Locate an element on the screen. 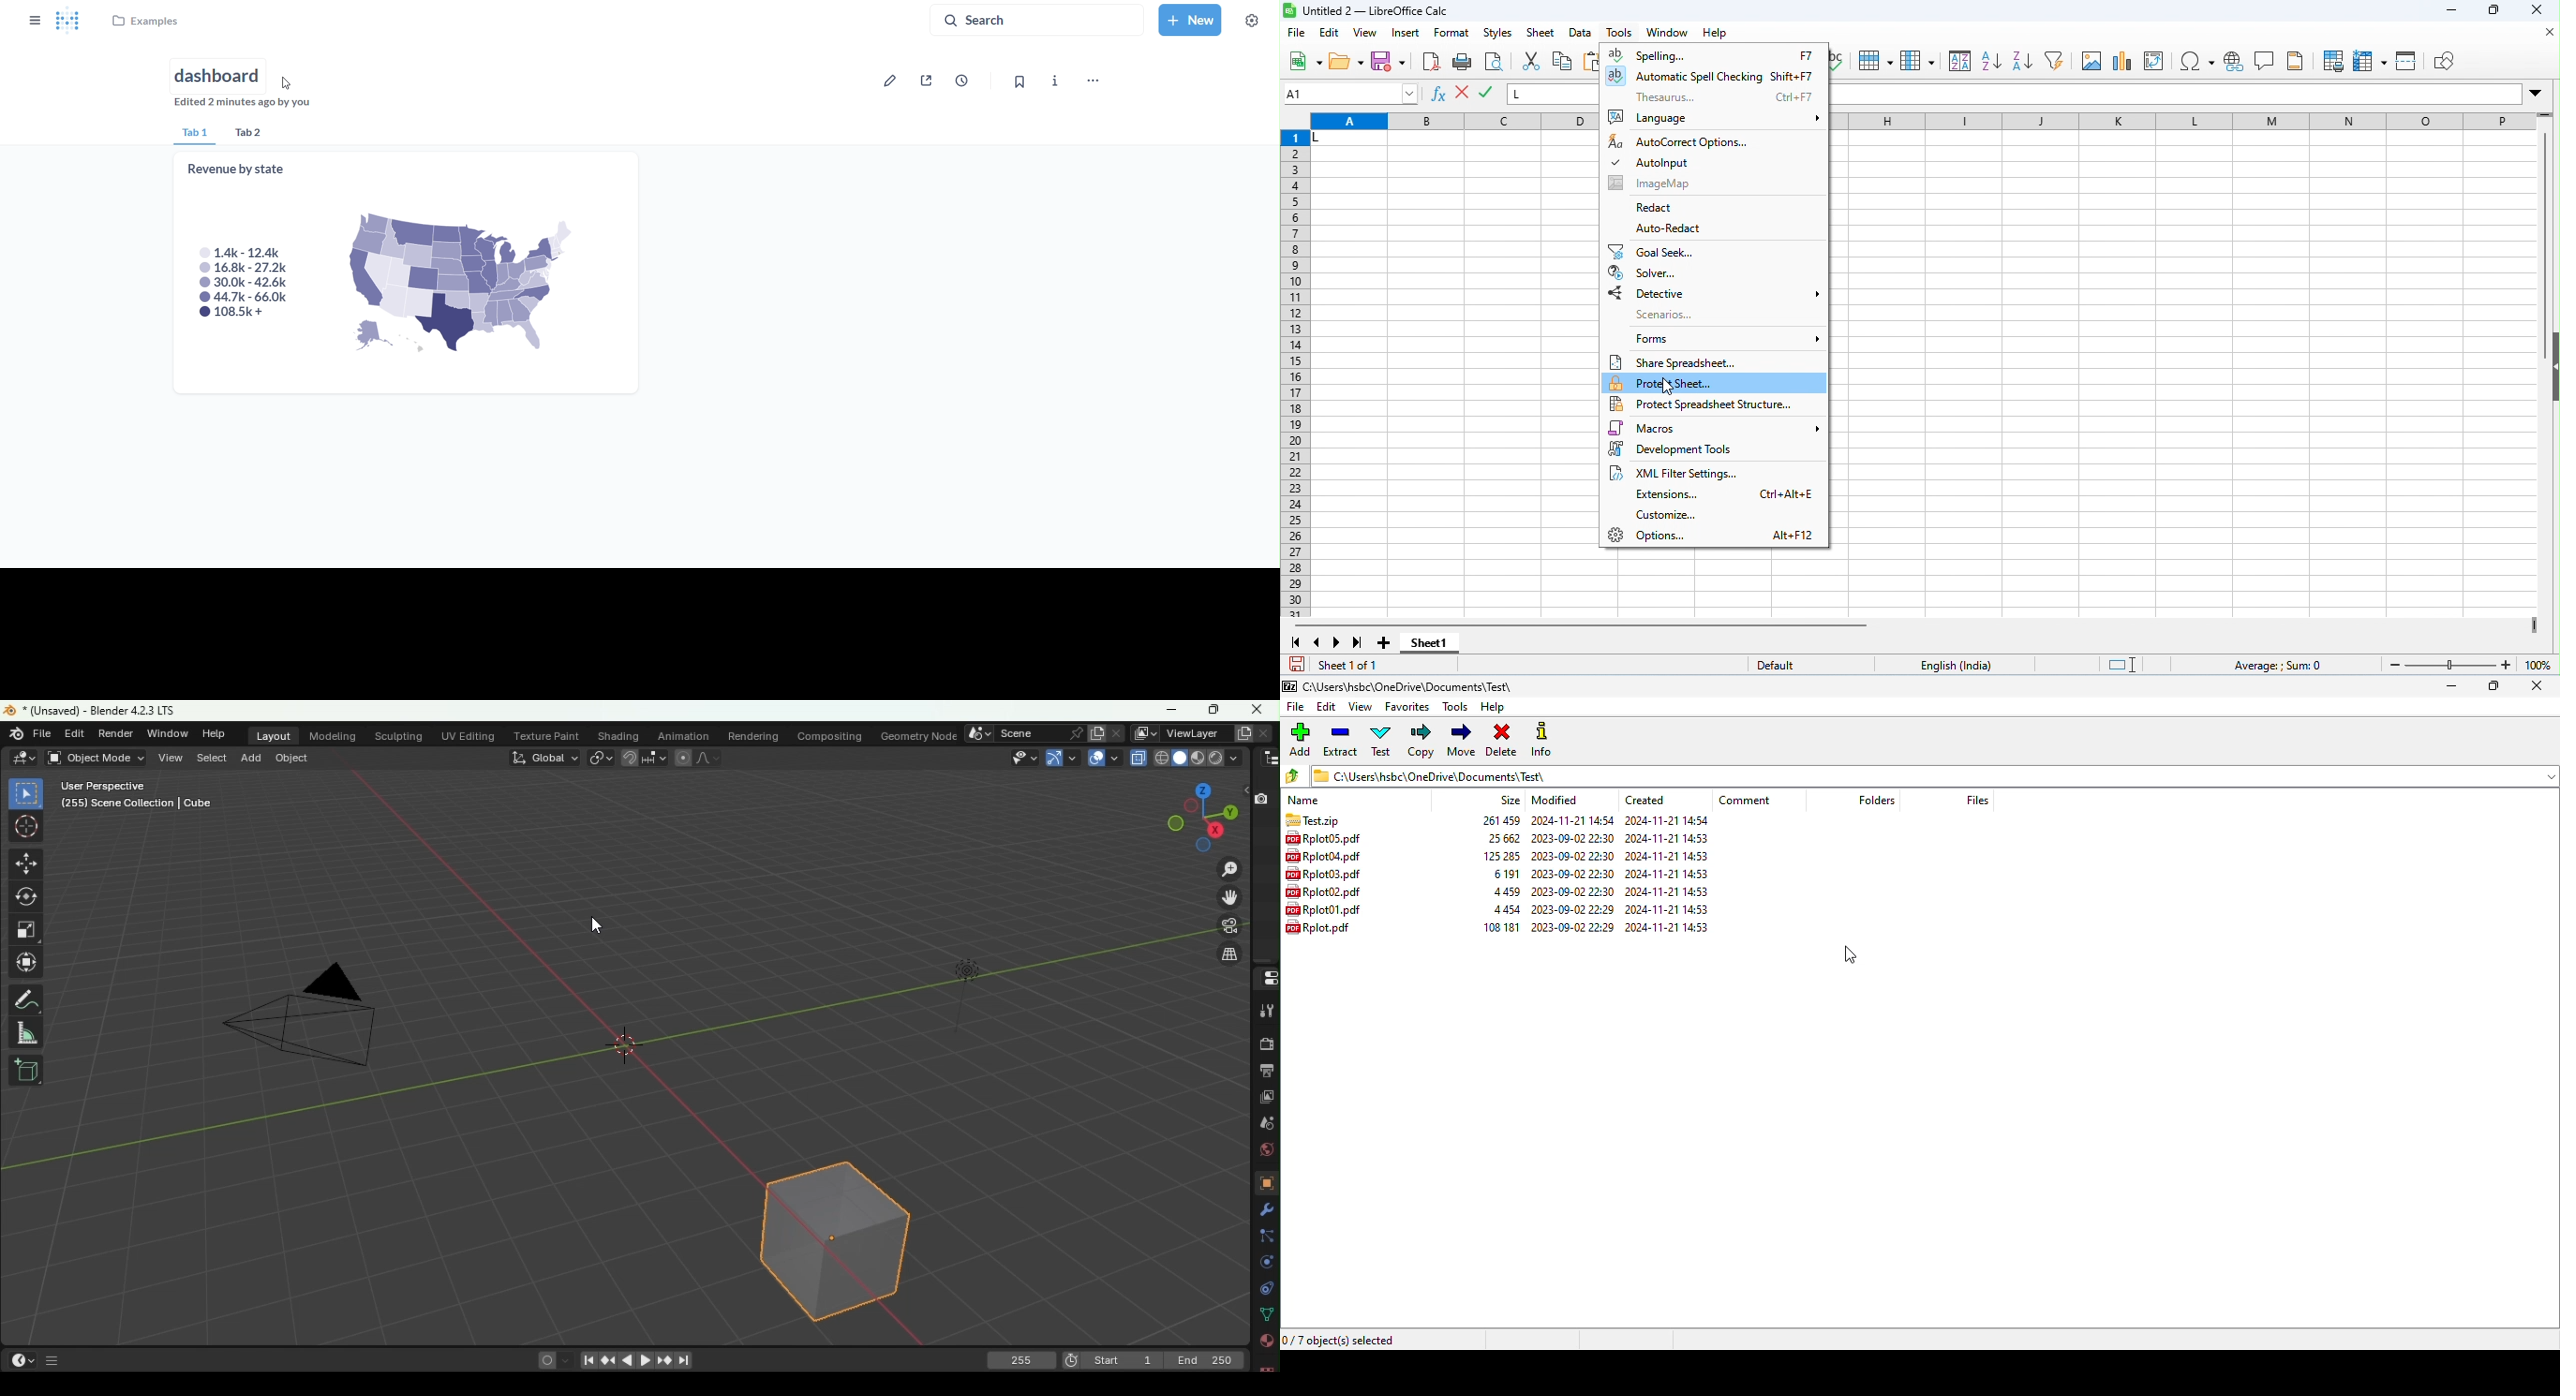 The image size is (2576, 1400). insert is located at coordinates (1407, 34).